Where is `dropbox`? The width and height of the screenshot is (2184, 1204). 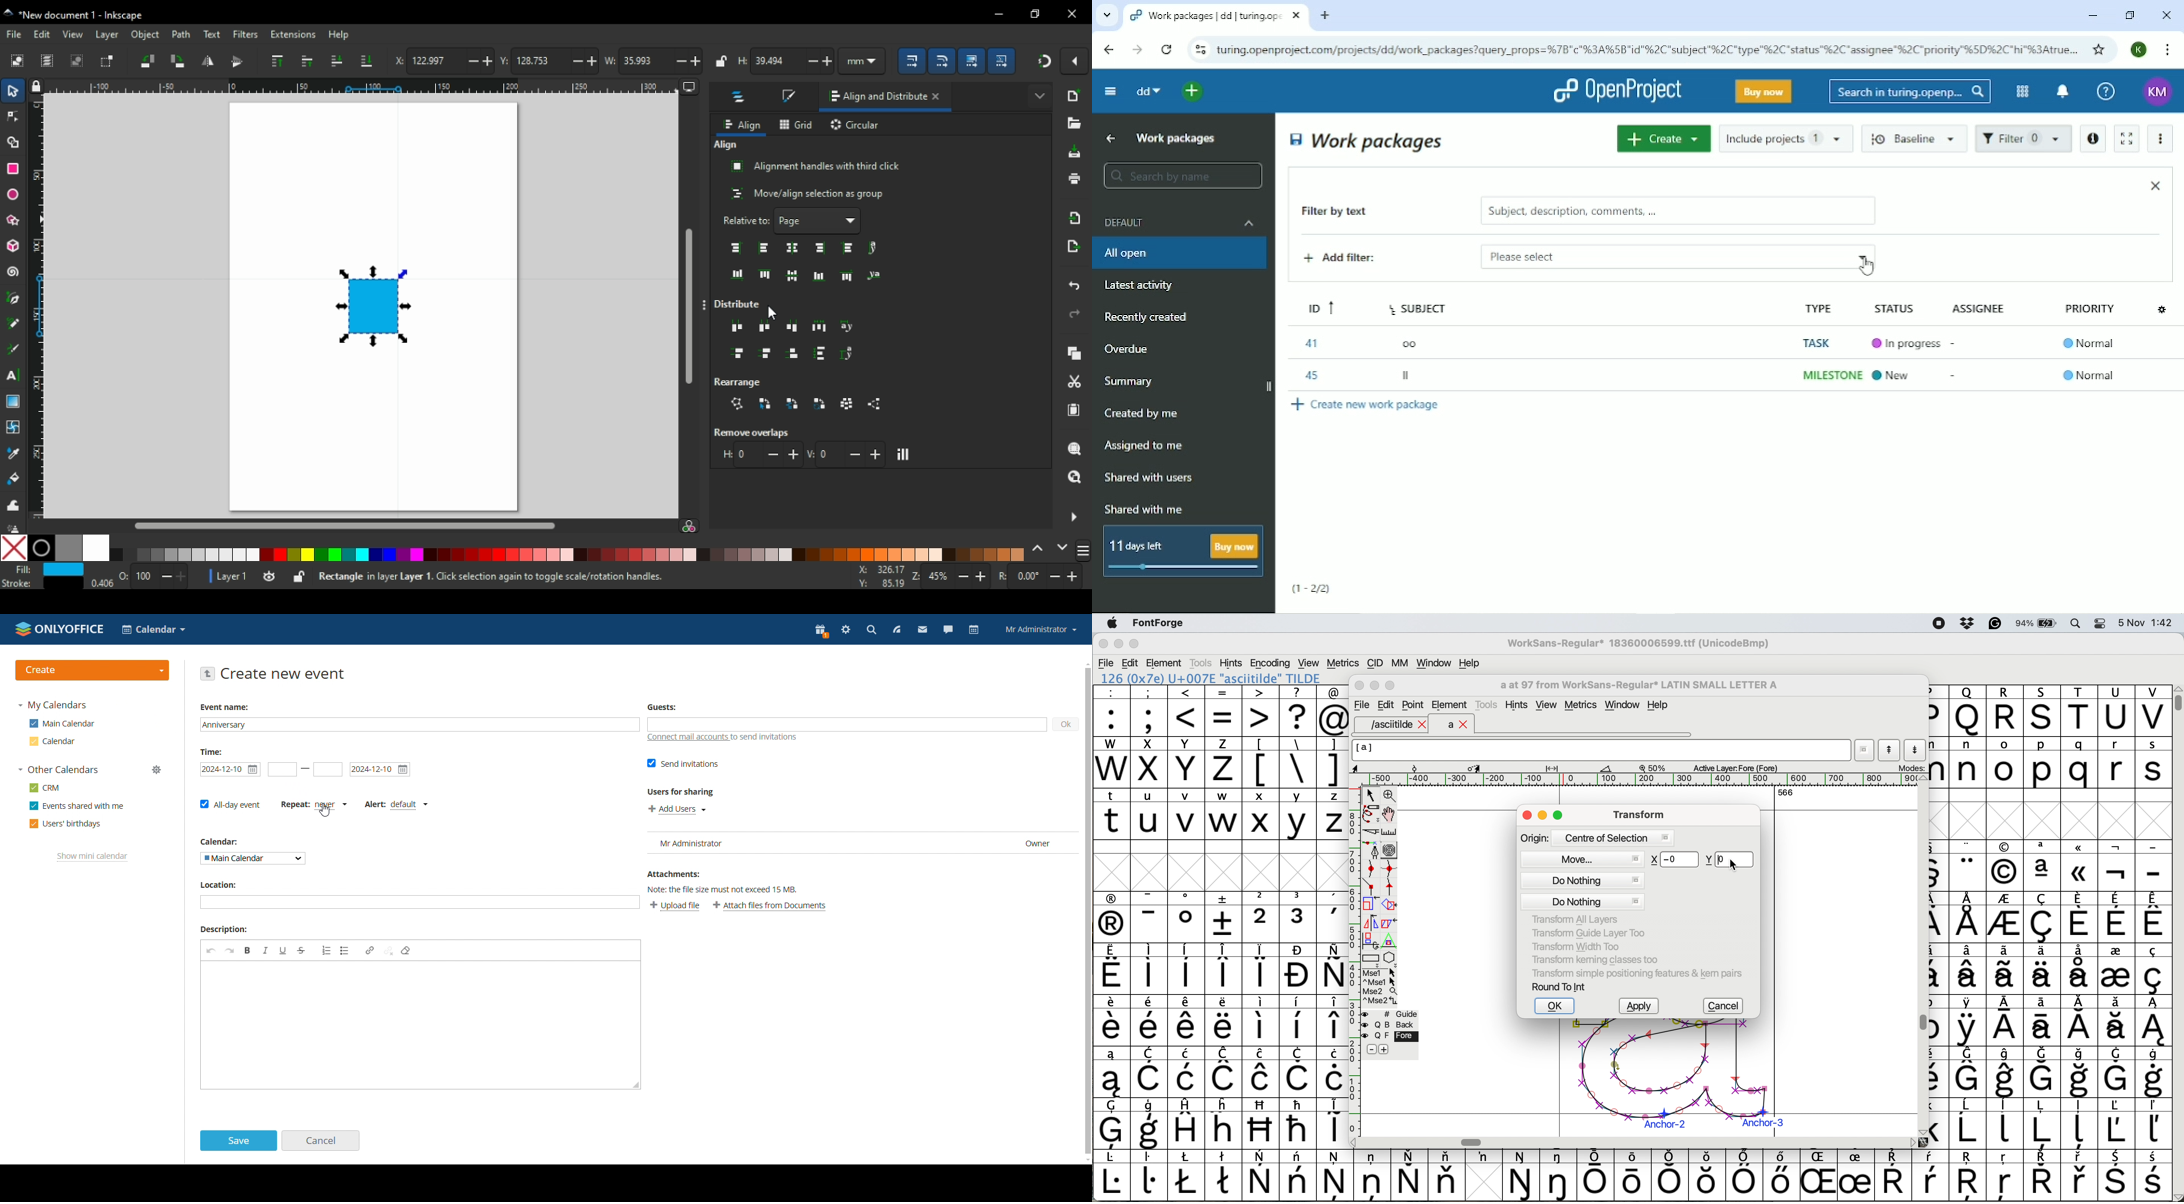
dropbox is located at coordinates (1965, 623).